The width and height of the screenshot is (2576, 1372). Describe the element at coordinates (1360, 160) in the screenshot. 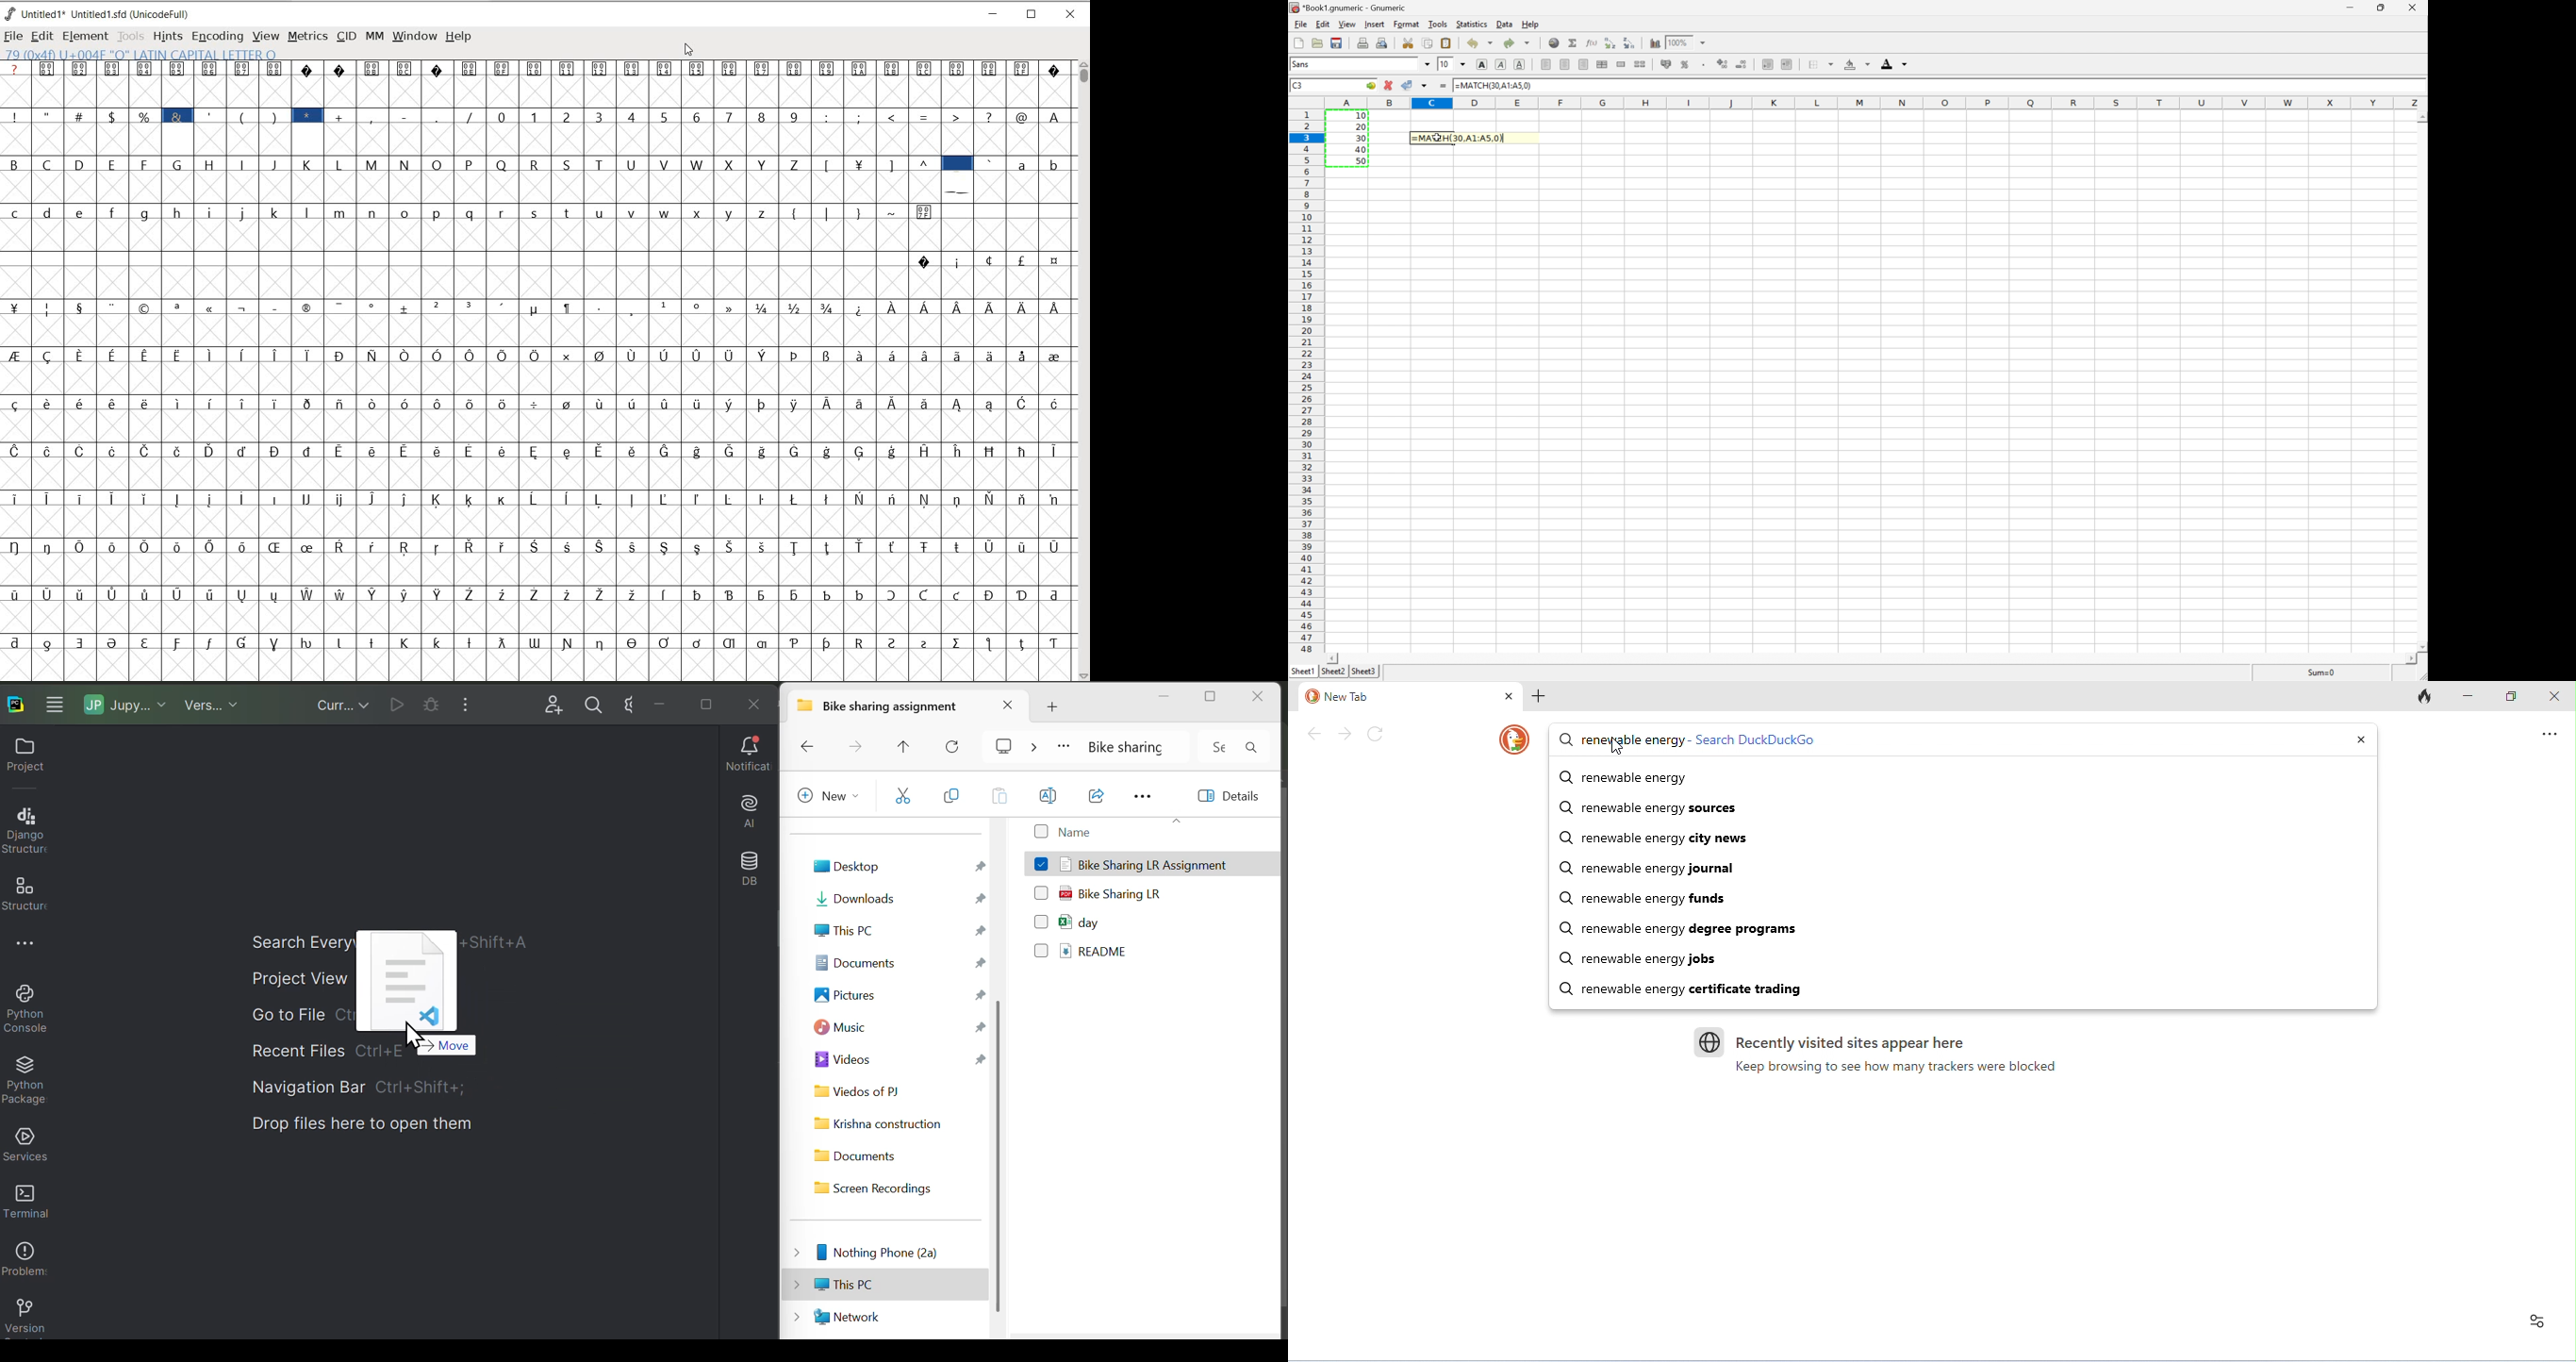

I see `50` at that location.